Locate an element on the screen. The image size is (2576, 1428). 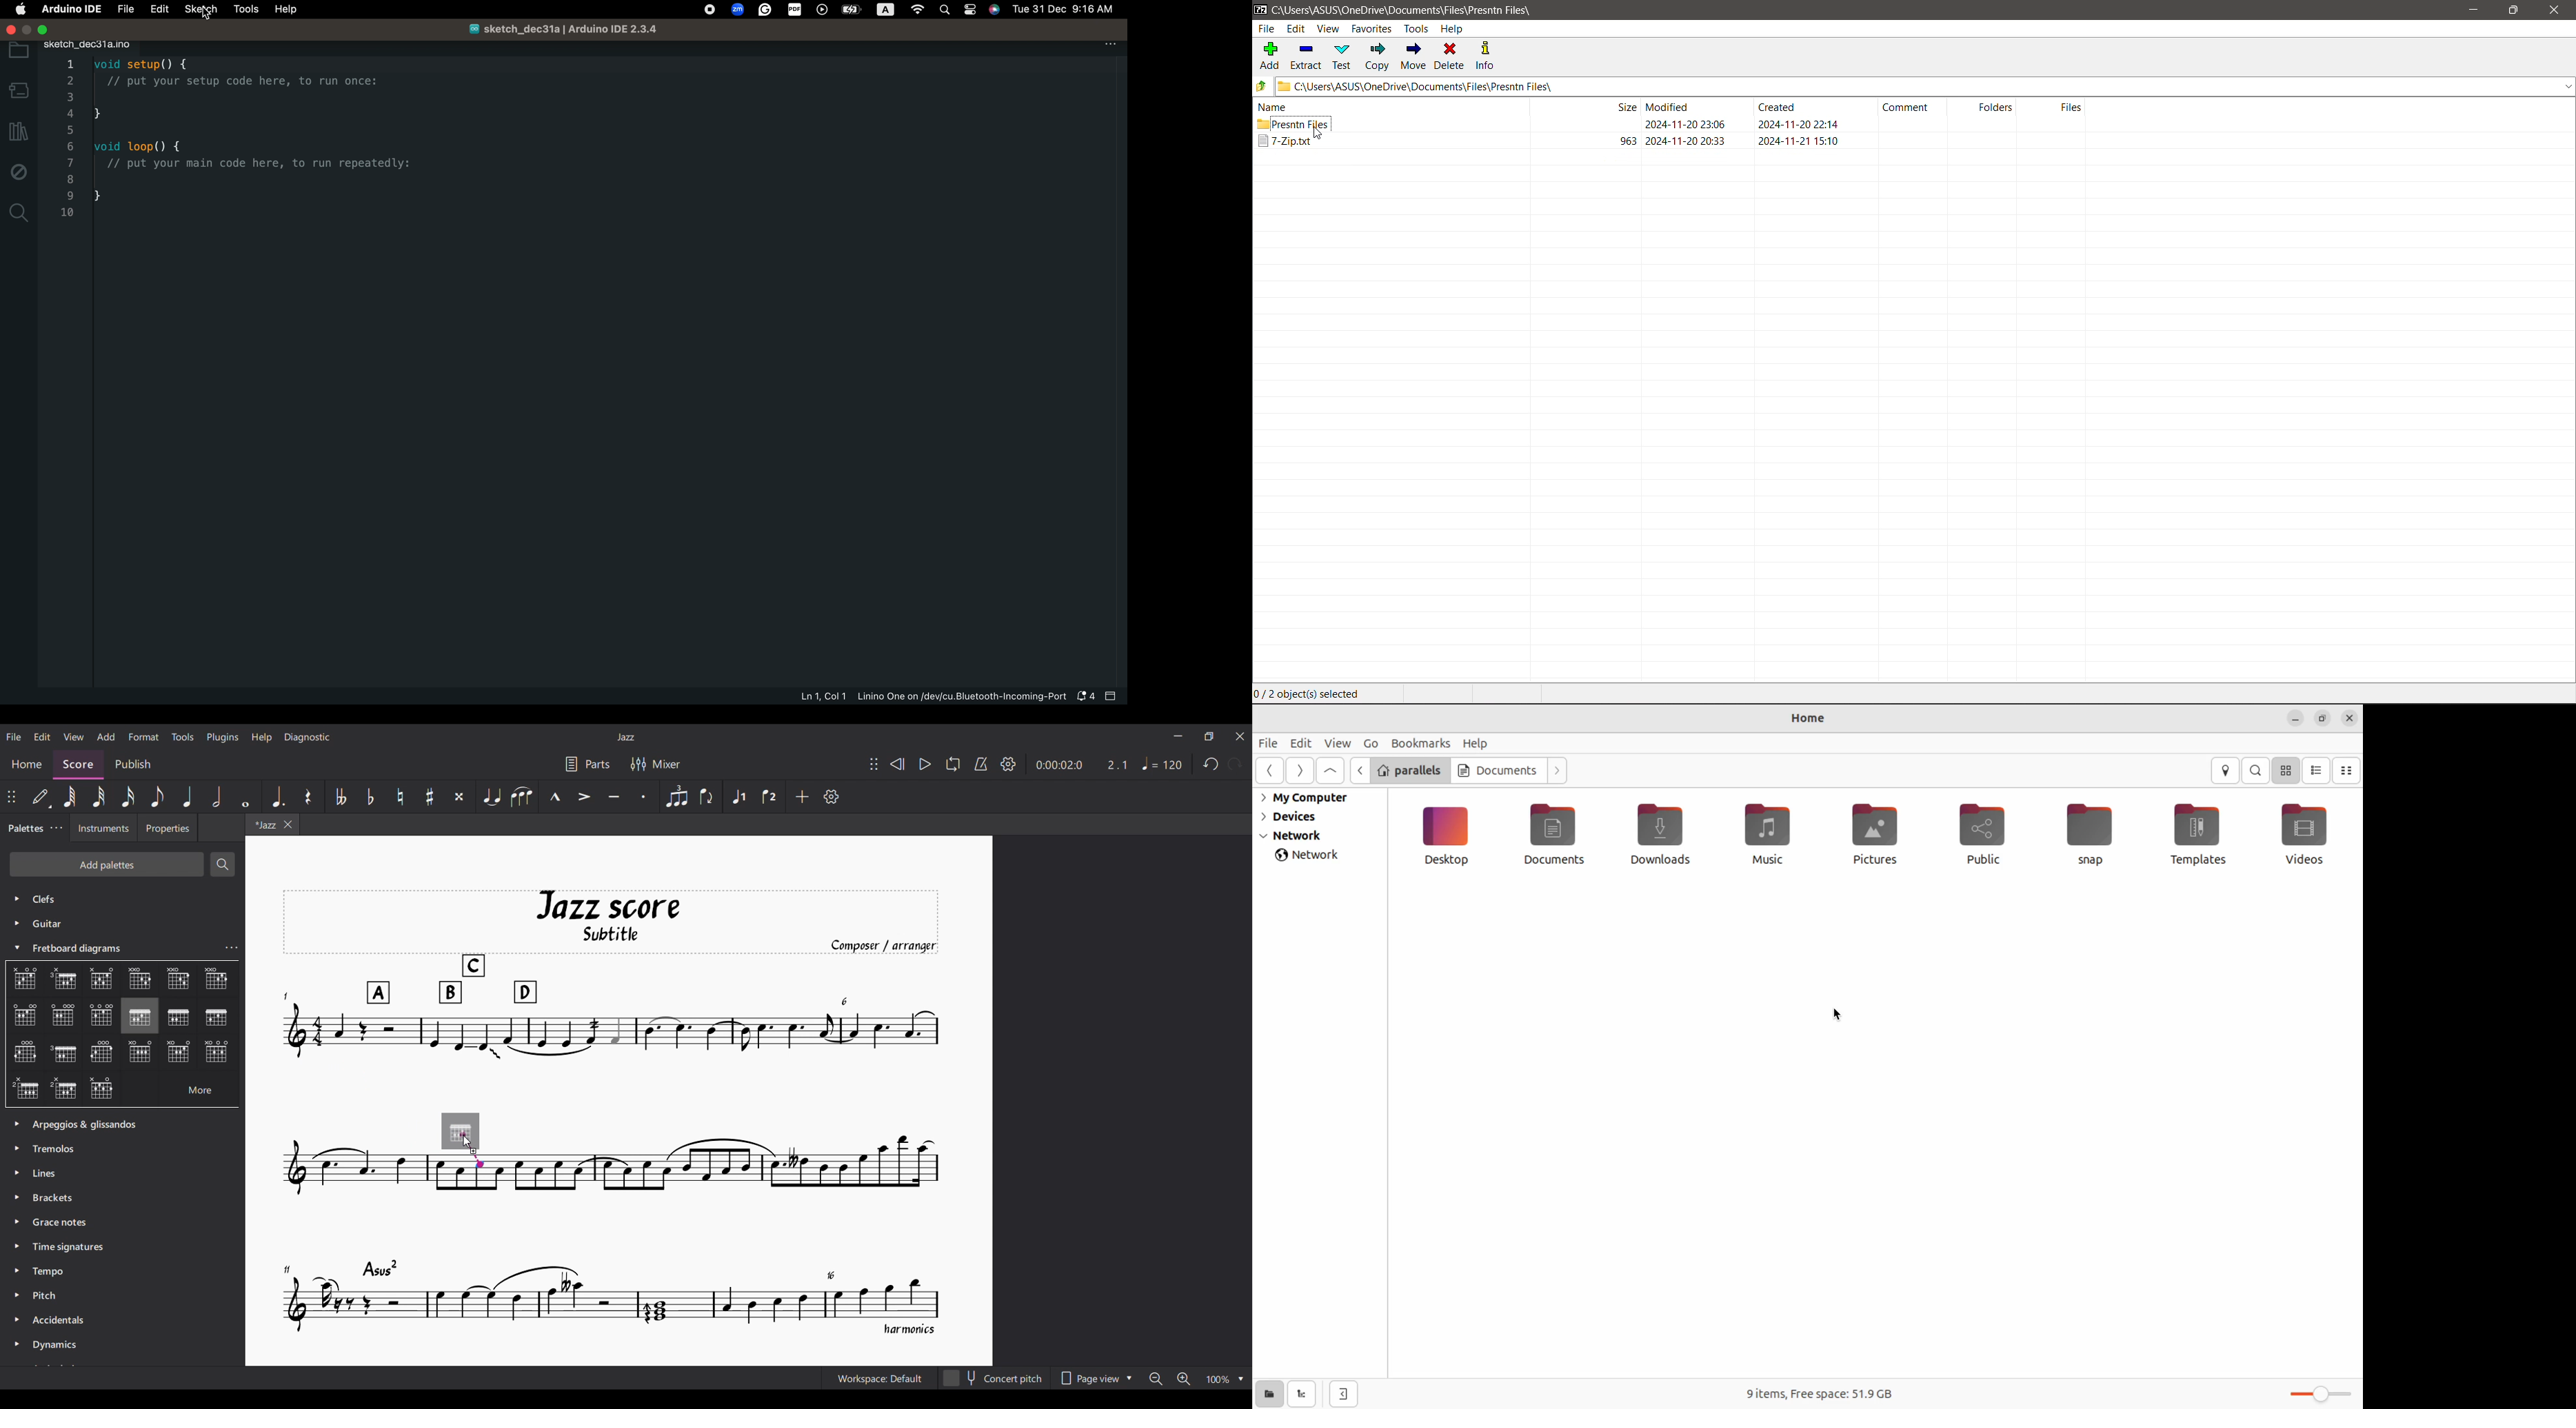
cursor is located at coordinates (207, 12).